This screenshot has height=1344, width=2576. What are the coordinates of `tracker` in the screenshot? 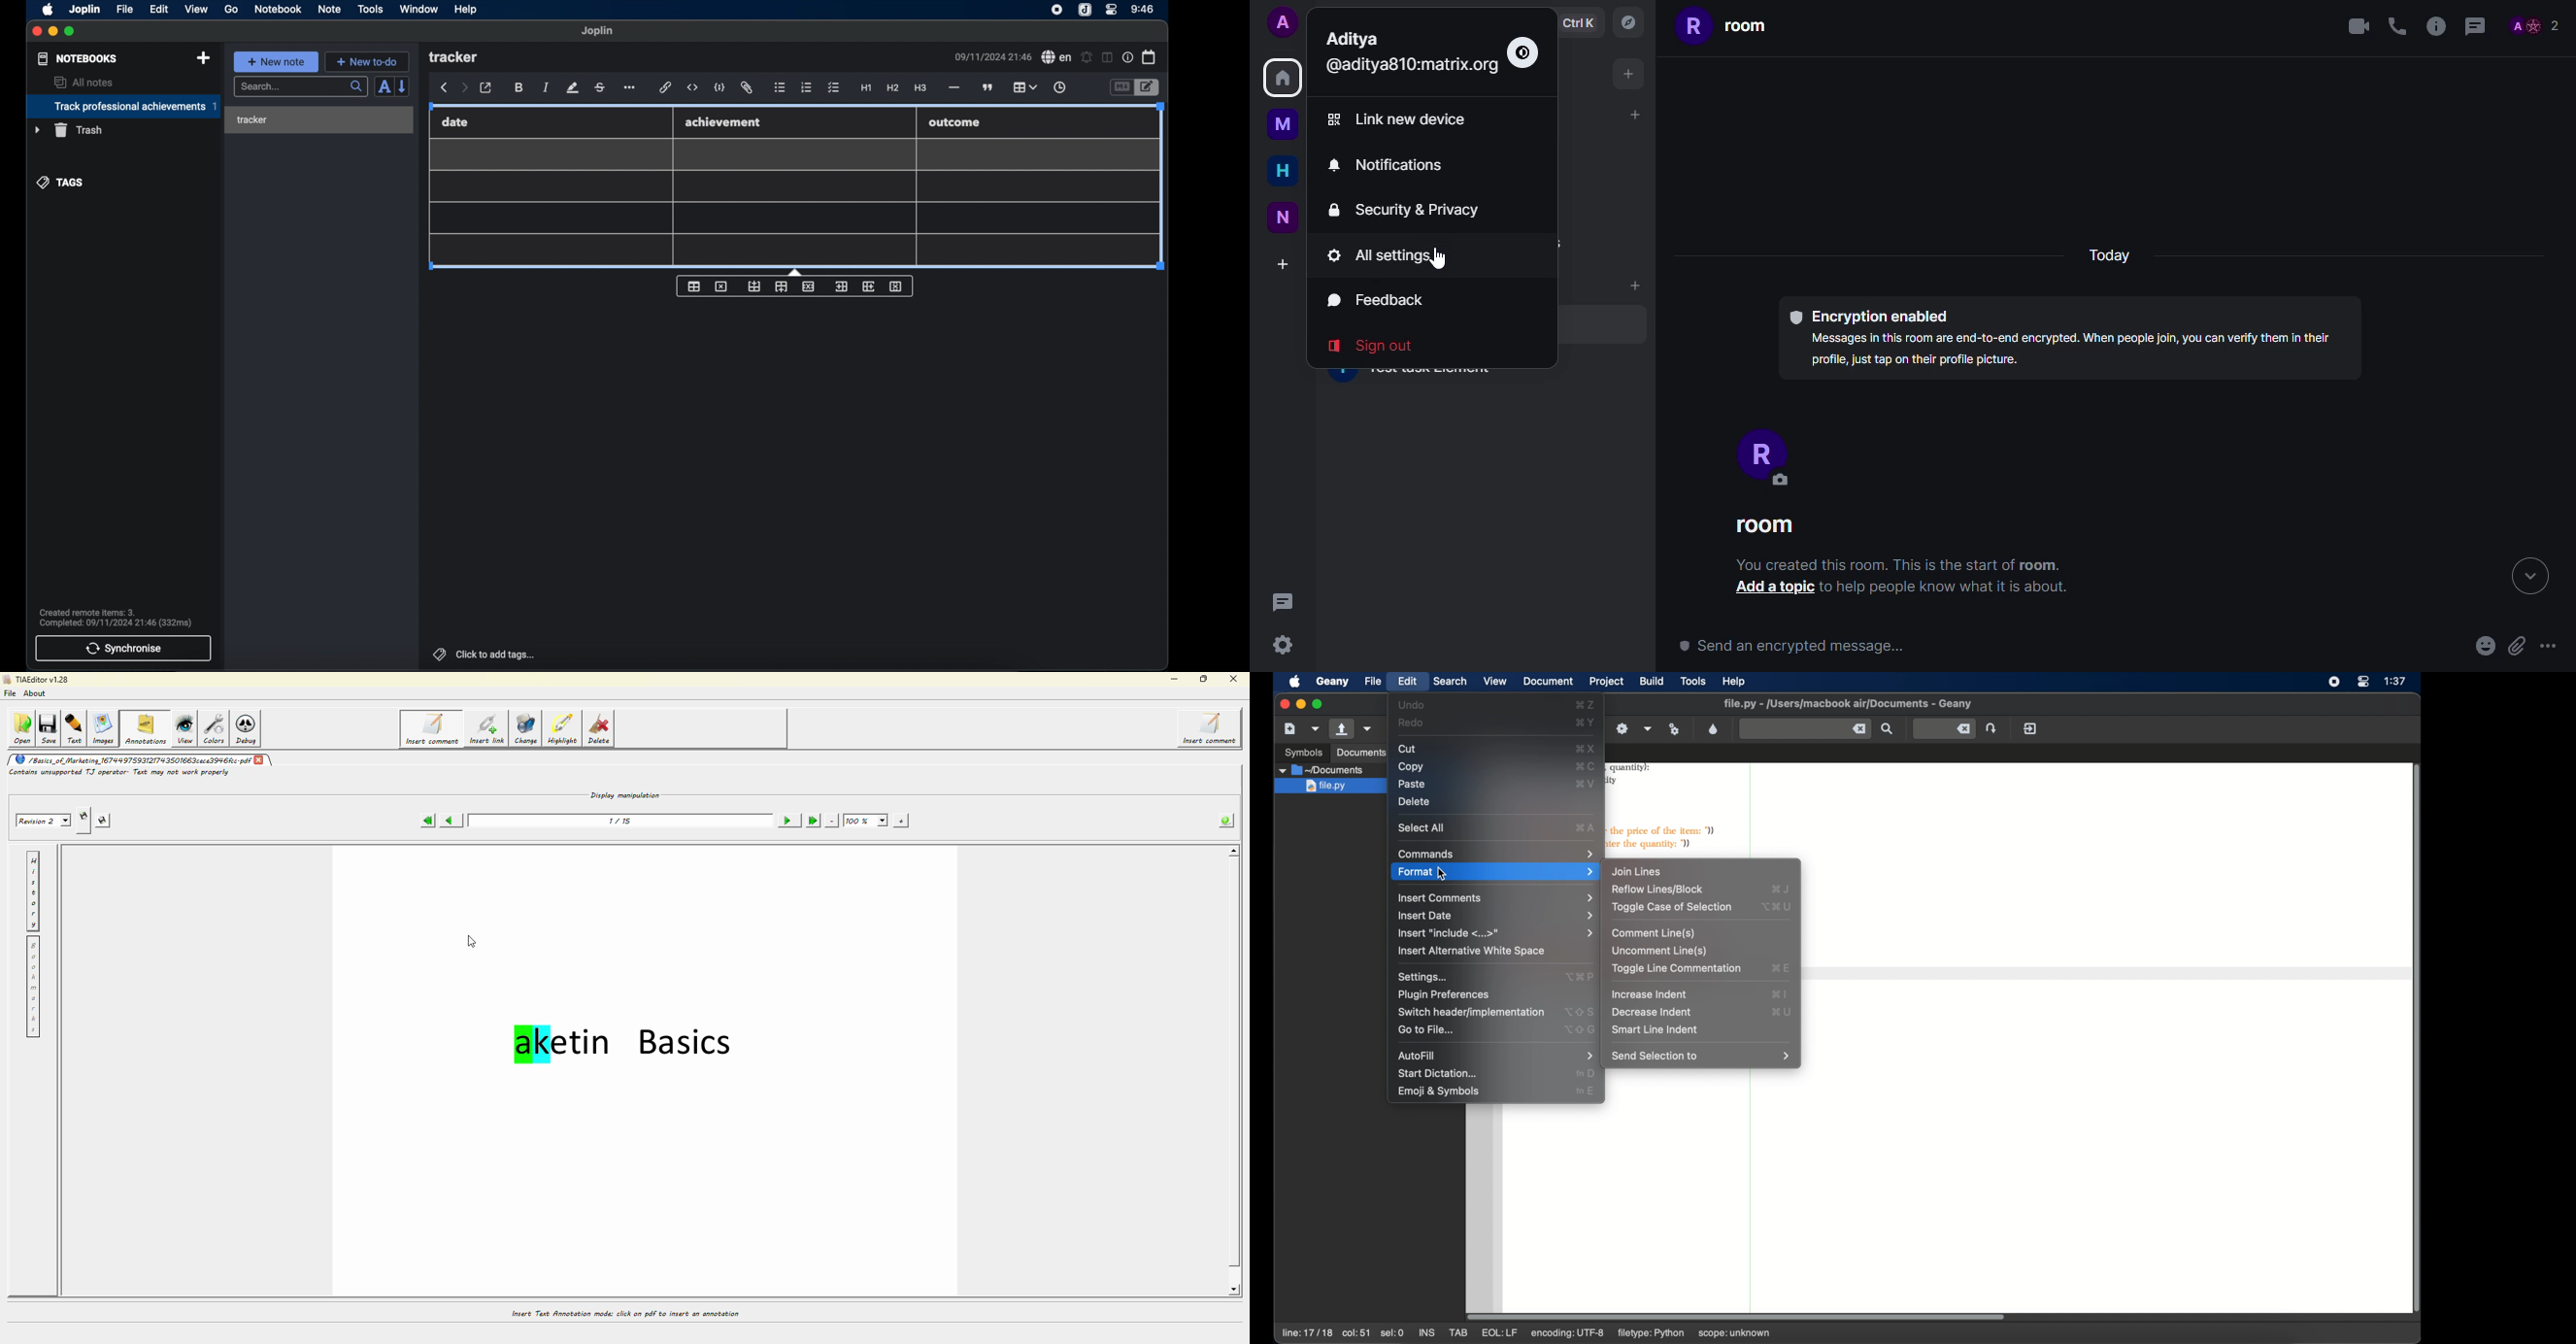 It's located at (455, 58).